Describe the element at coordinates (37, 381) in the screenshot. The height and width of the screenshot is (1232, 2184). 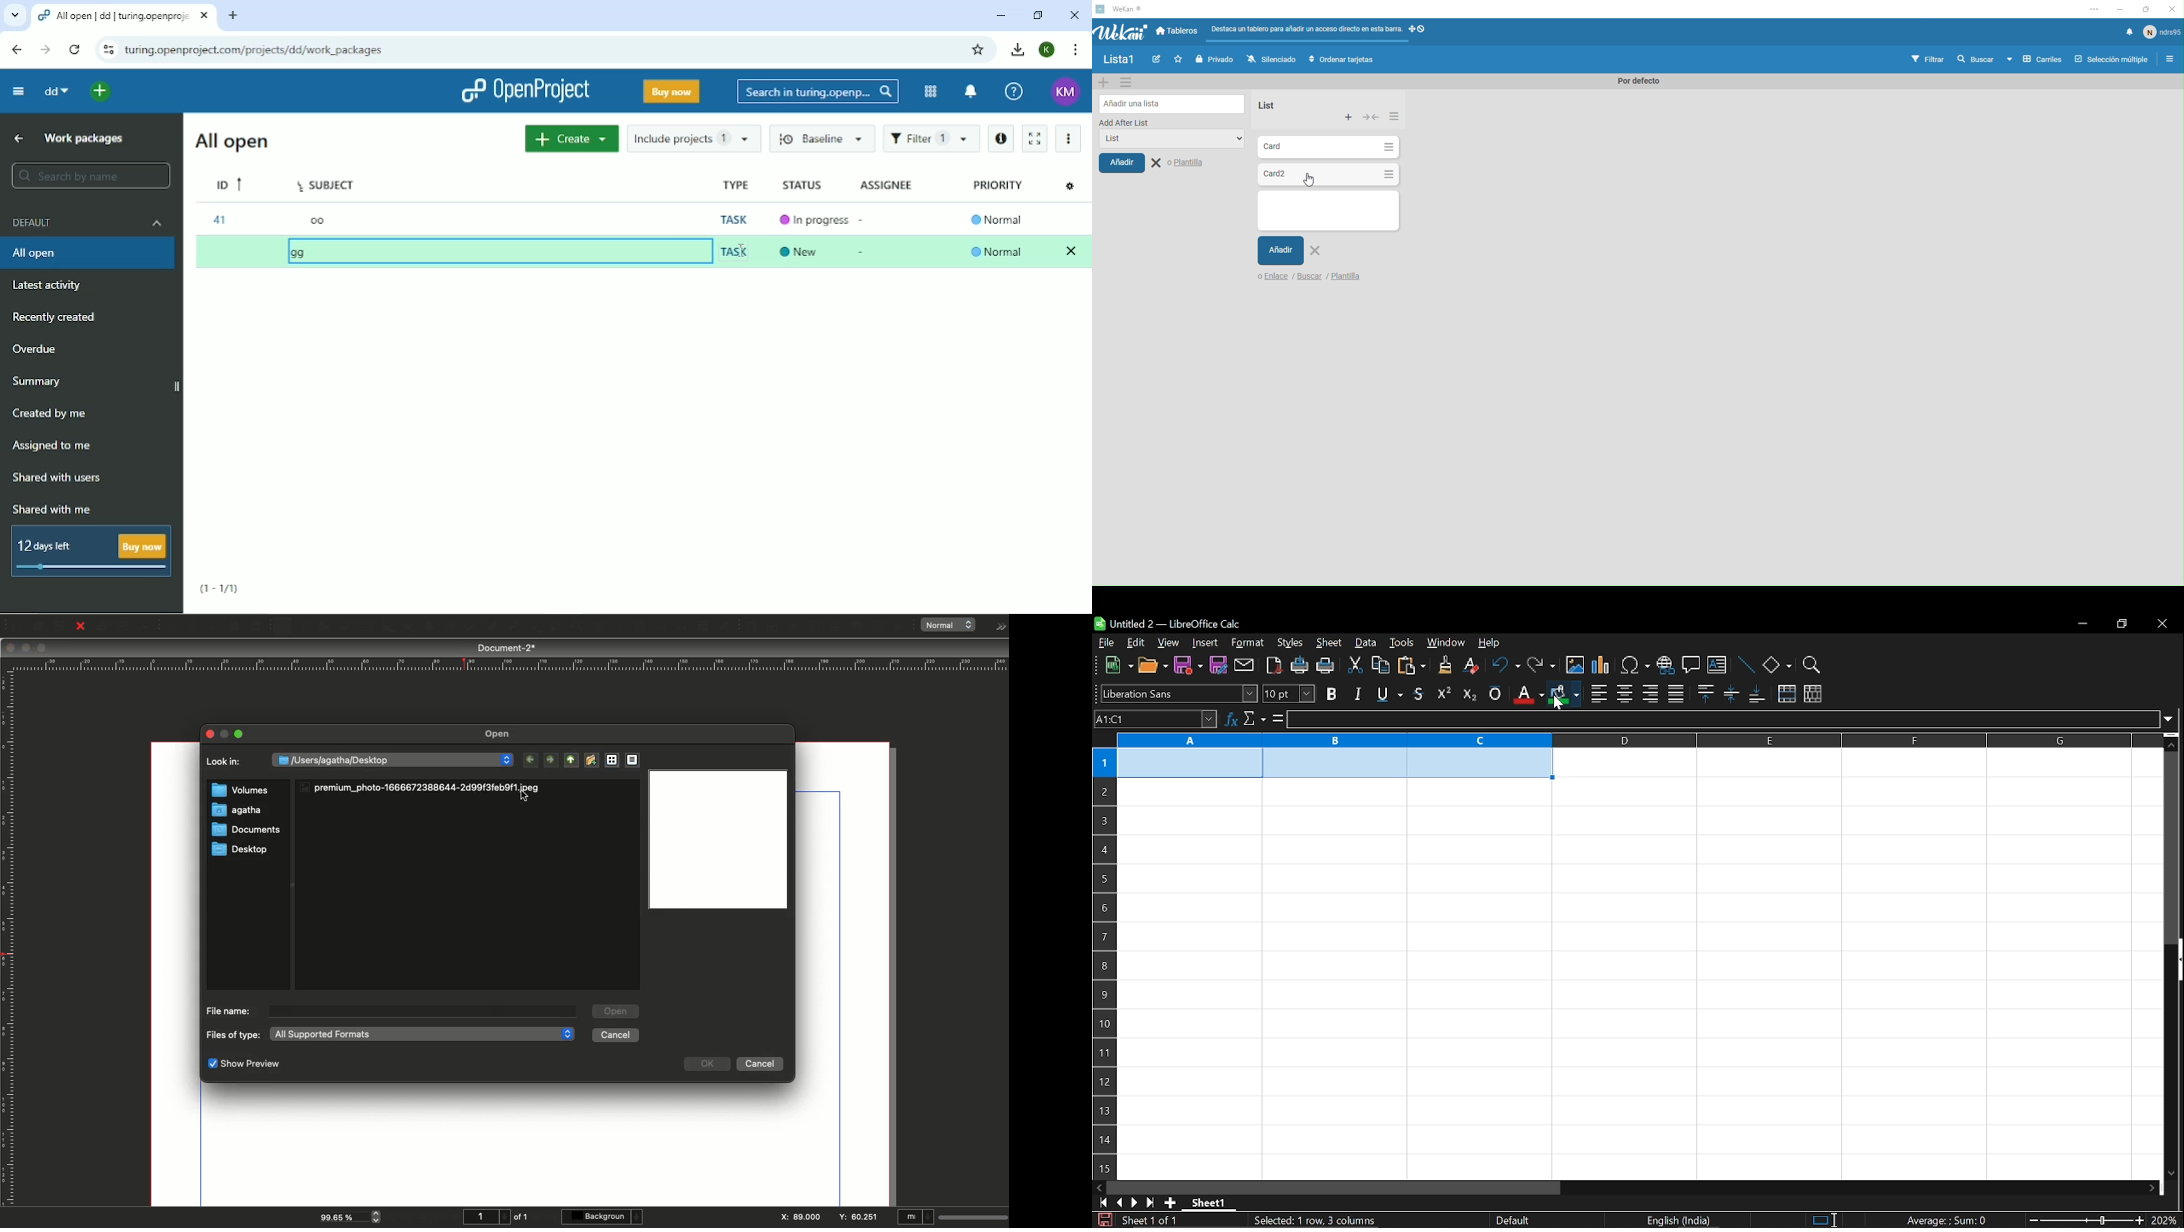
I see `Summary` at that location.